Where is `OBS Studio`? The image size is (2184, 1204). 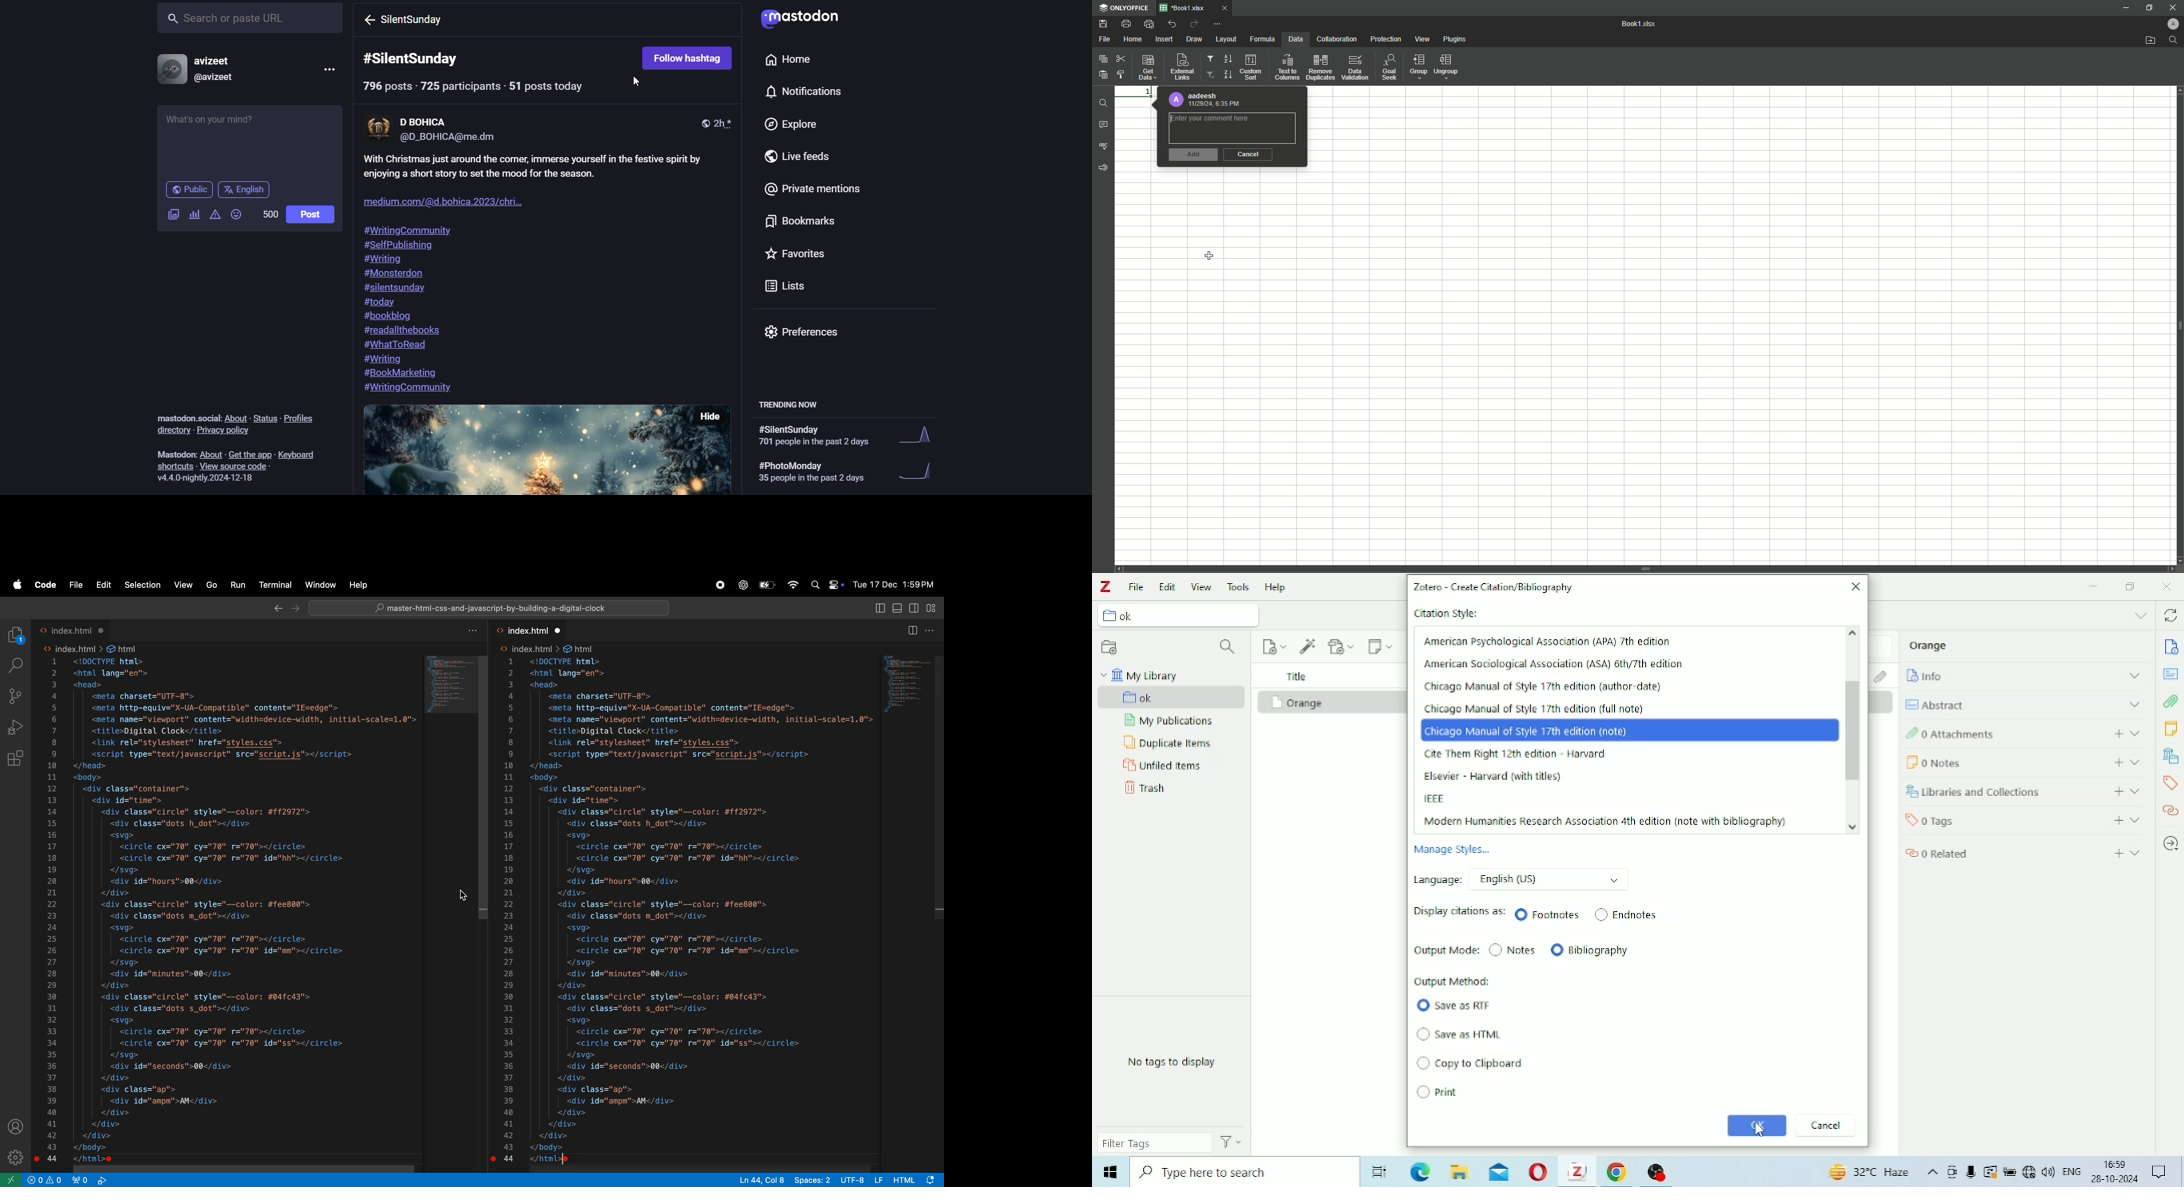 OBS Studio is located at coordinates (1658, 1173).